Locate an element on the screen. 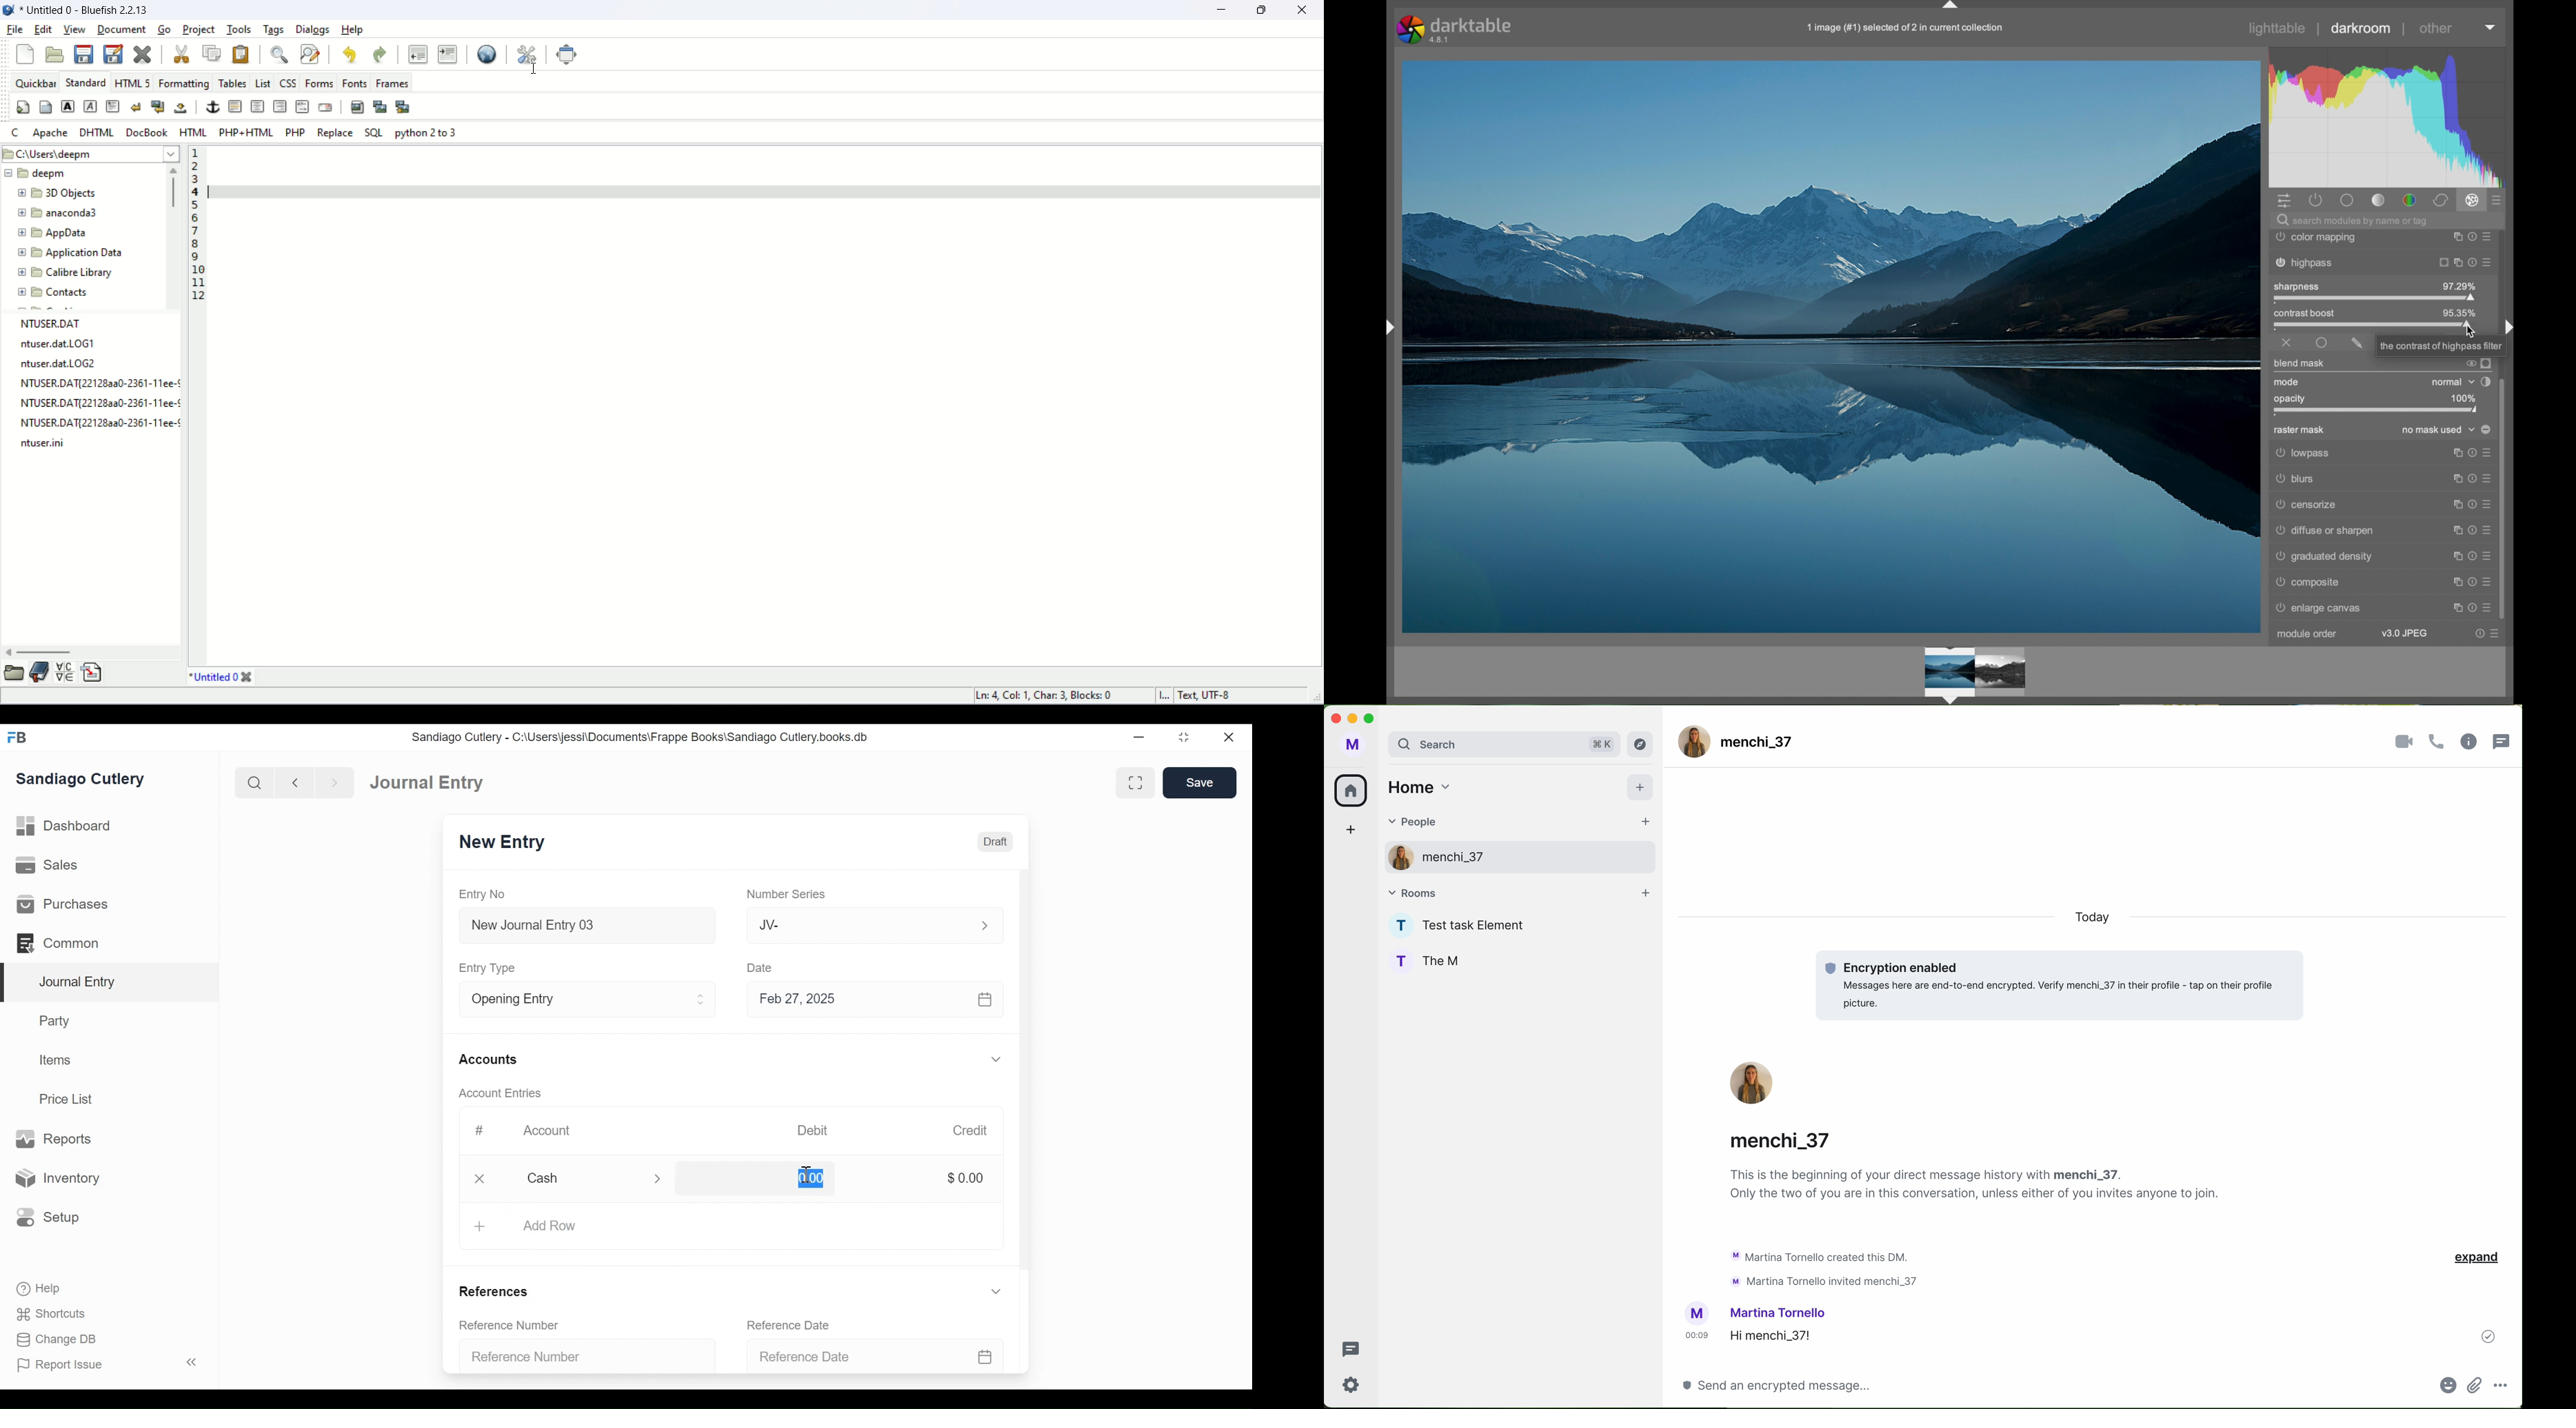 The image size is (2576, 1428). Feb 27, 2025 is located at coordinates (873, 1000).